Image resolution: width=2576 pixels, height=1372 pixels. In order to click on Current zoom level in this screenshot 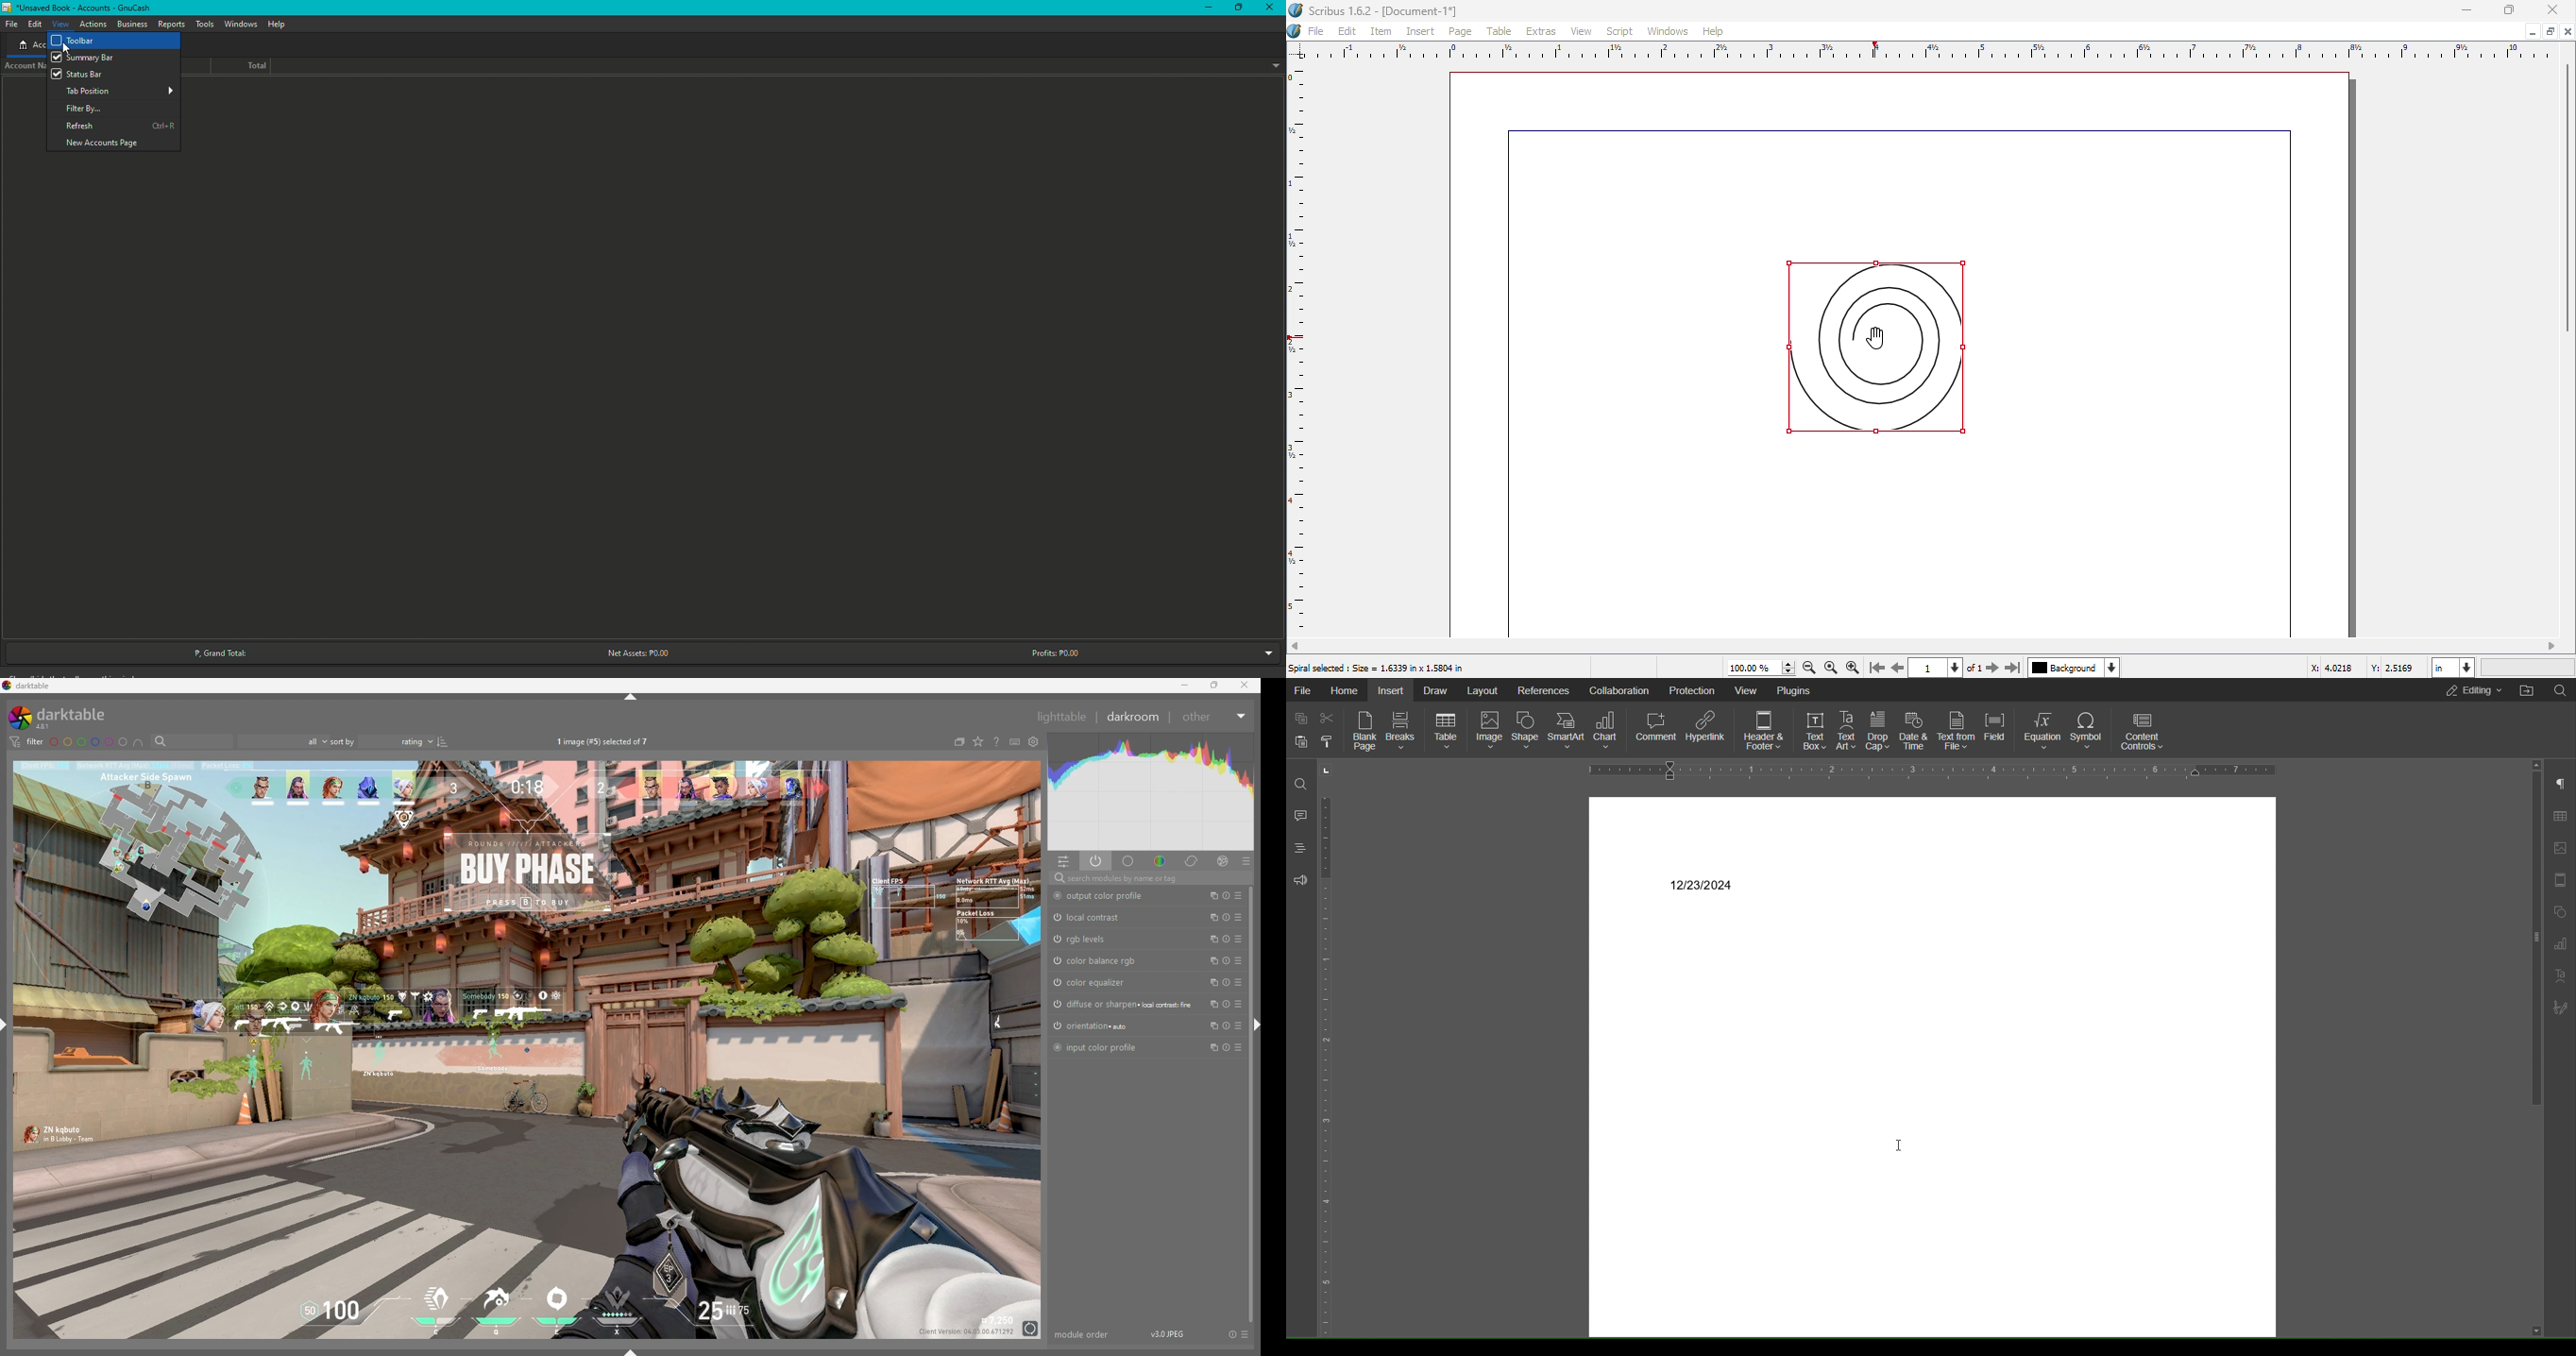, I will do `click(1751, 669)`.